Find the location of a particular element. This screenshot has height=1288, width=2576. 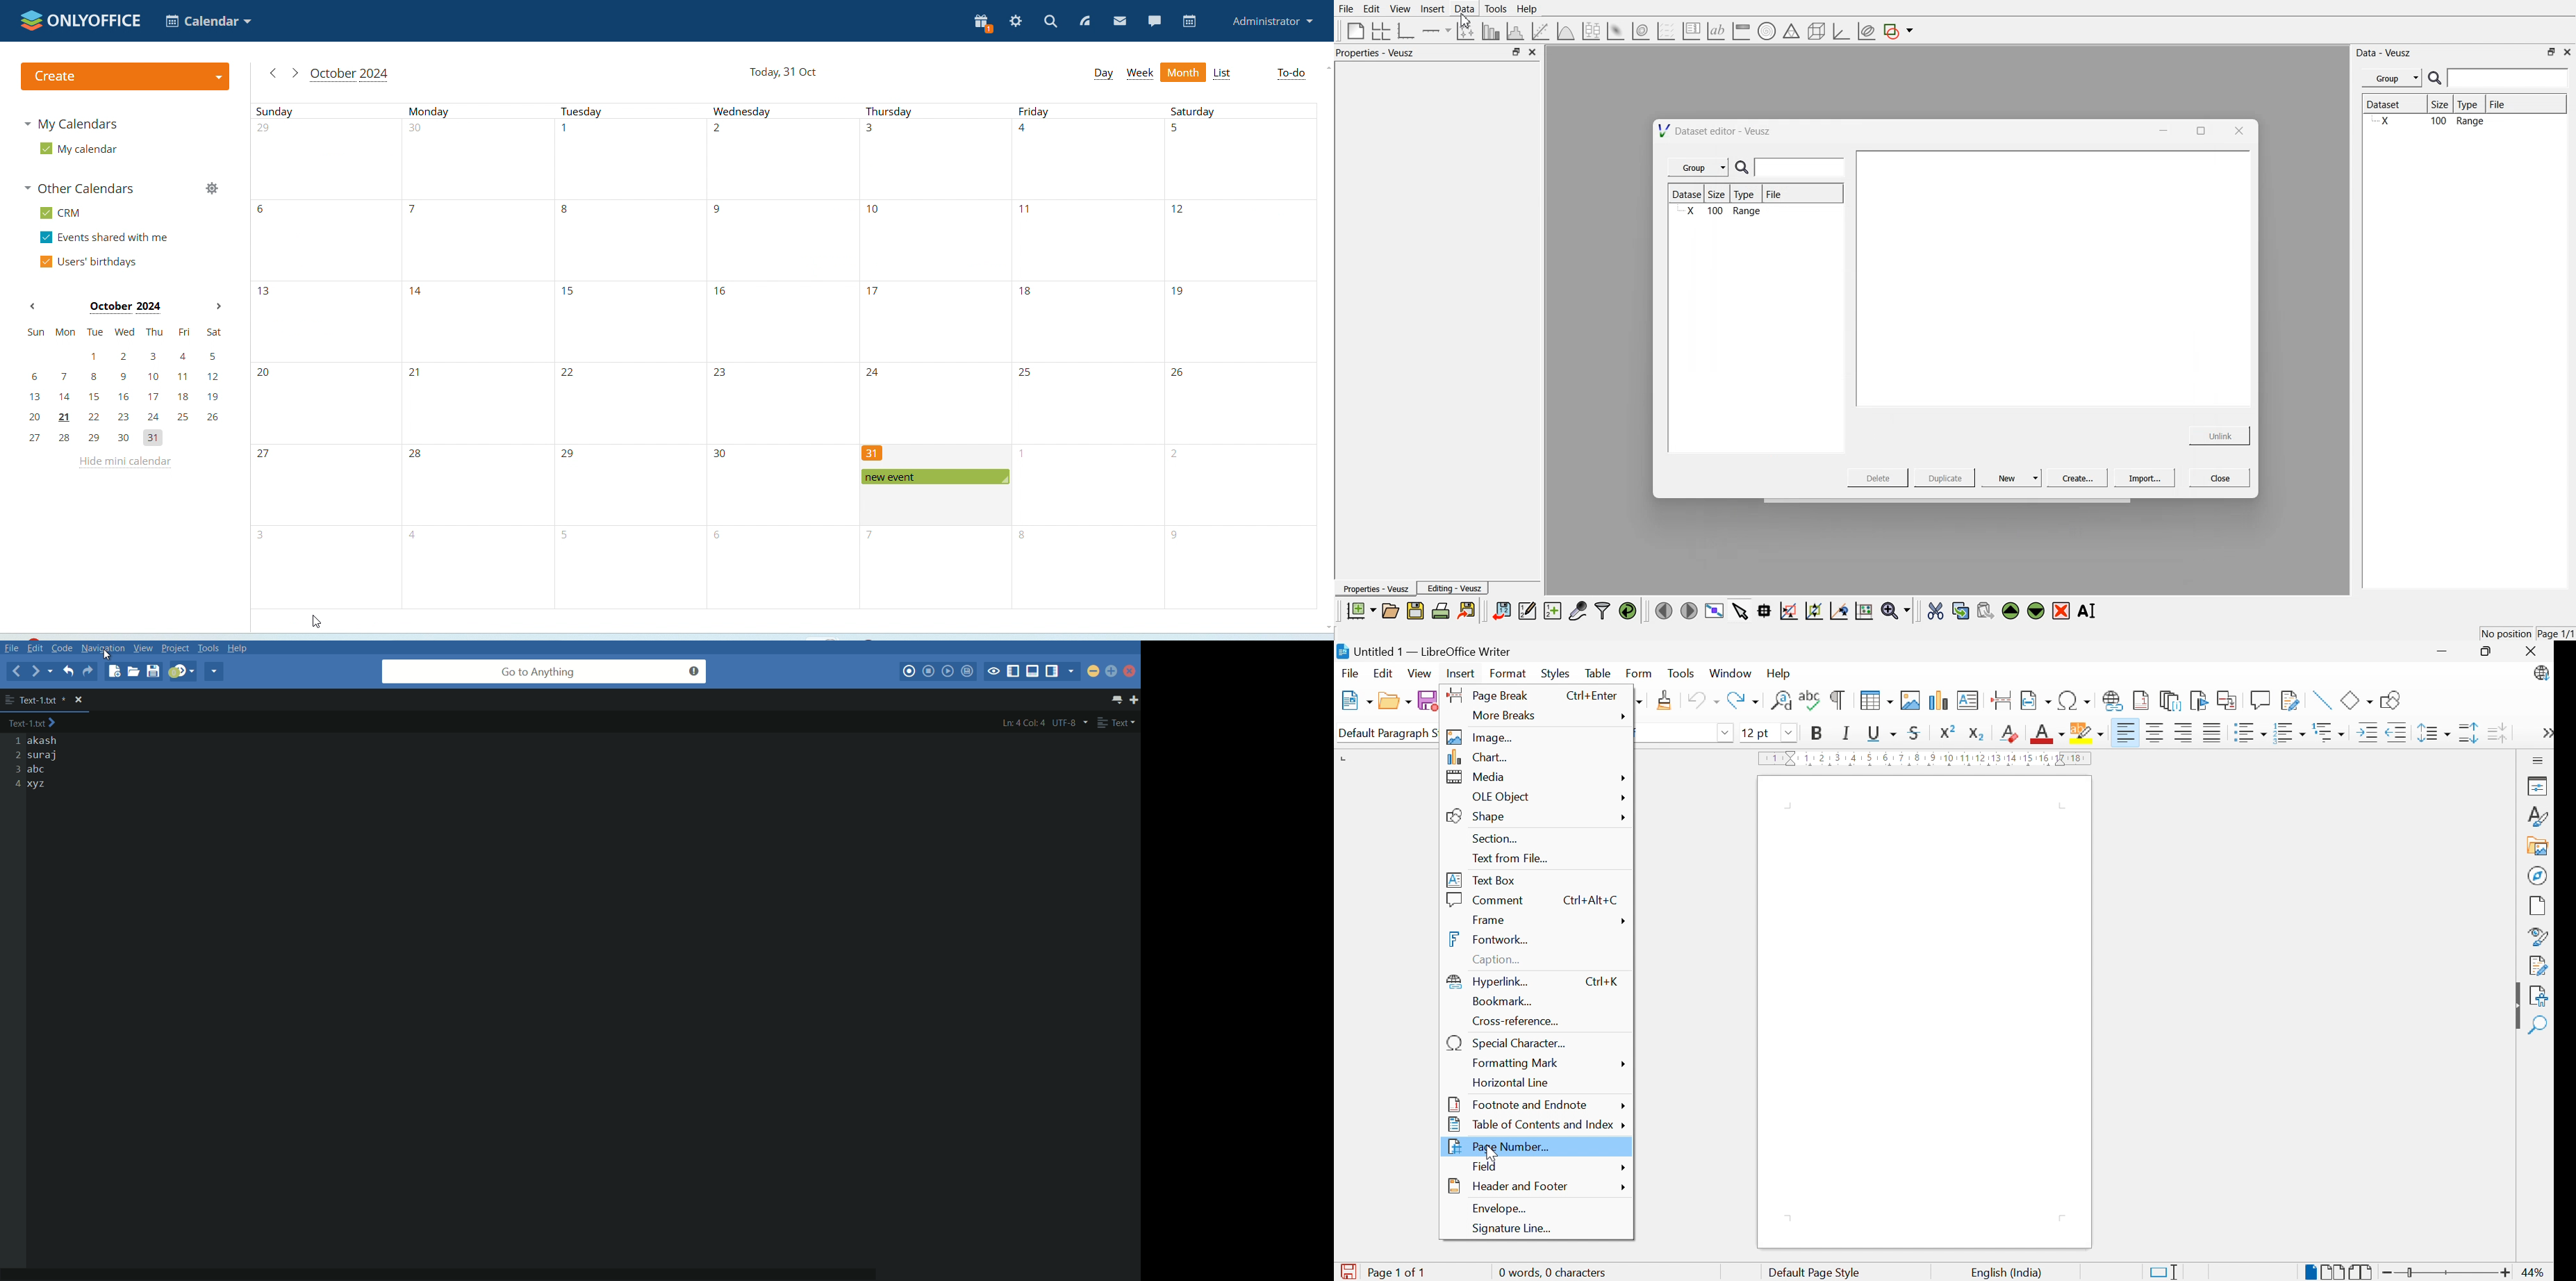

Comment is located at coordinates (1487, 900).